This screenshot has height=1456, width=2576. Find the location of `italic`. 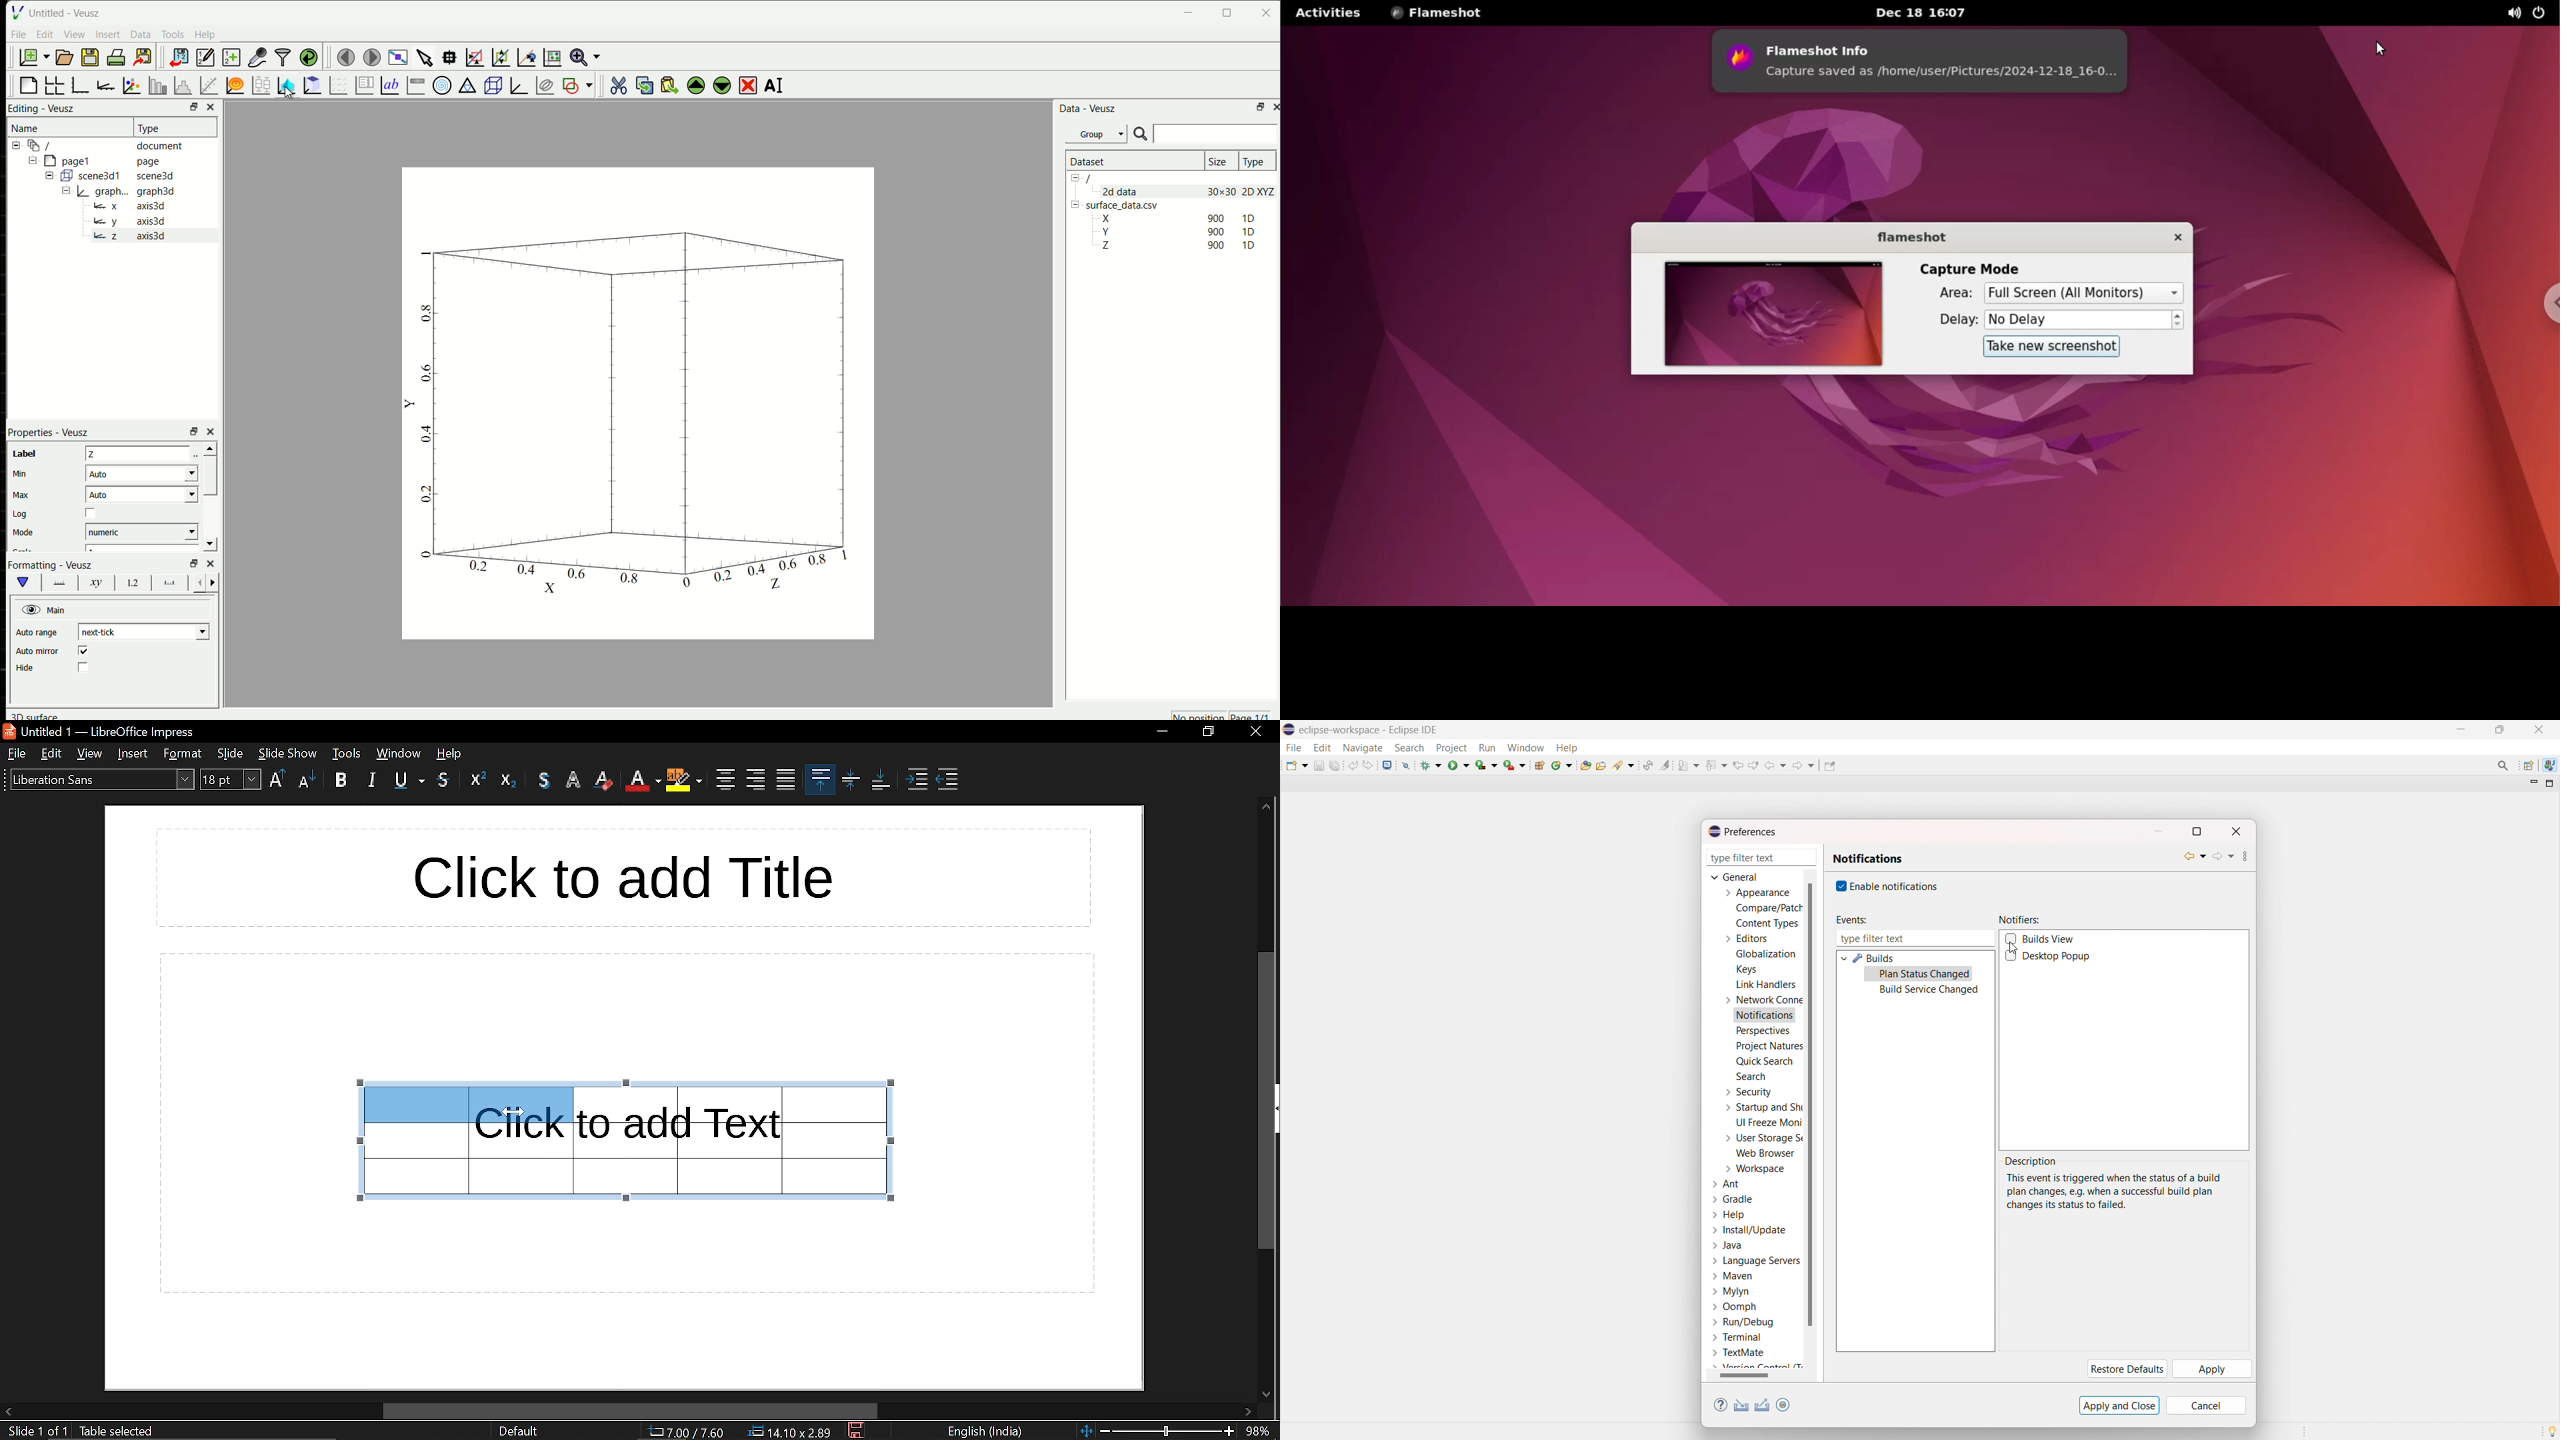

italic is located at coordinates (371, 781).